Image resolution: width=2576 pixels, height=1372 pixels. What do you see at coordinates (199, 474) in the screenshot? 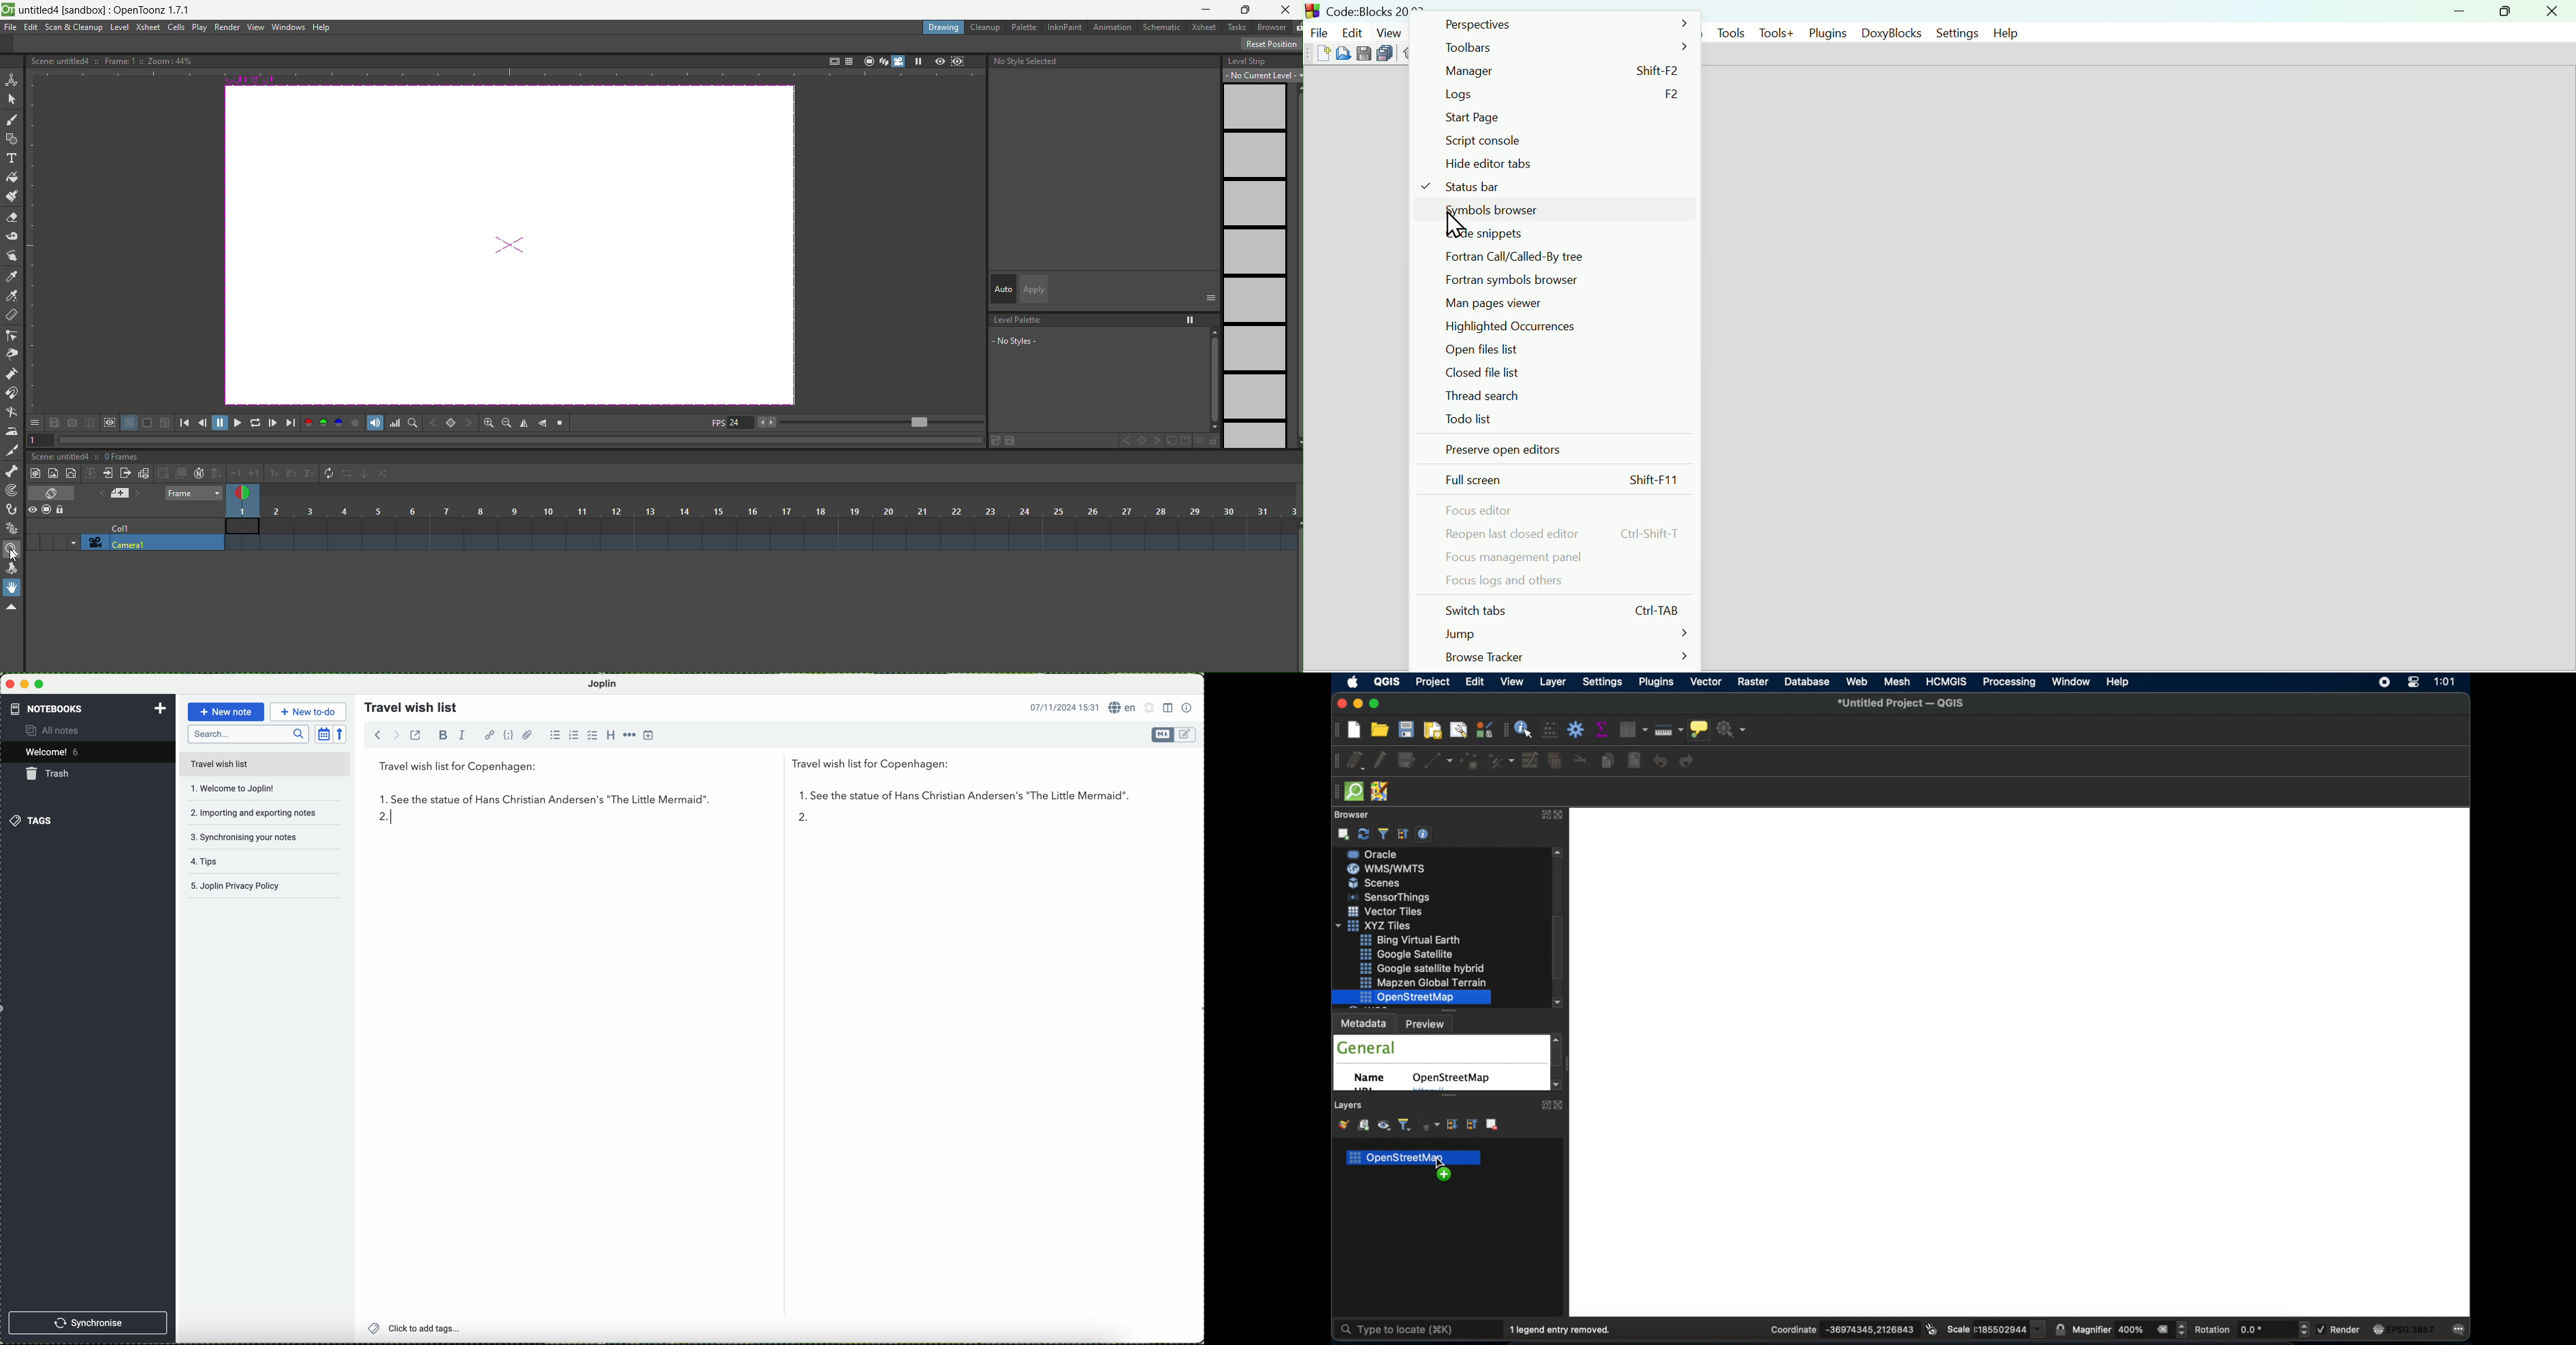
I see `` at bounding box center [199, 474].